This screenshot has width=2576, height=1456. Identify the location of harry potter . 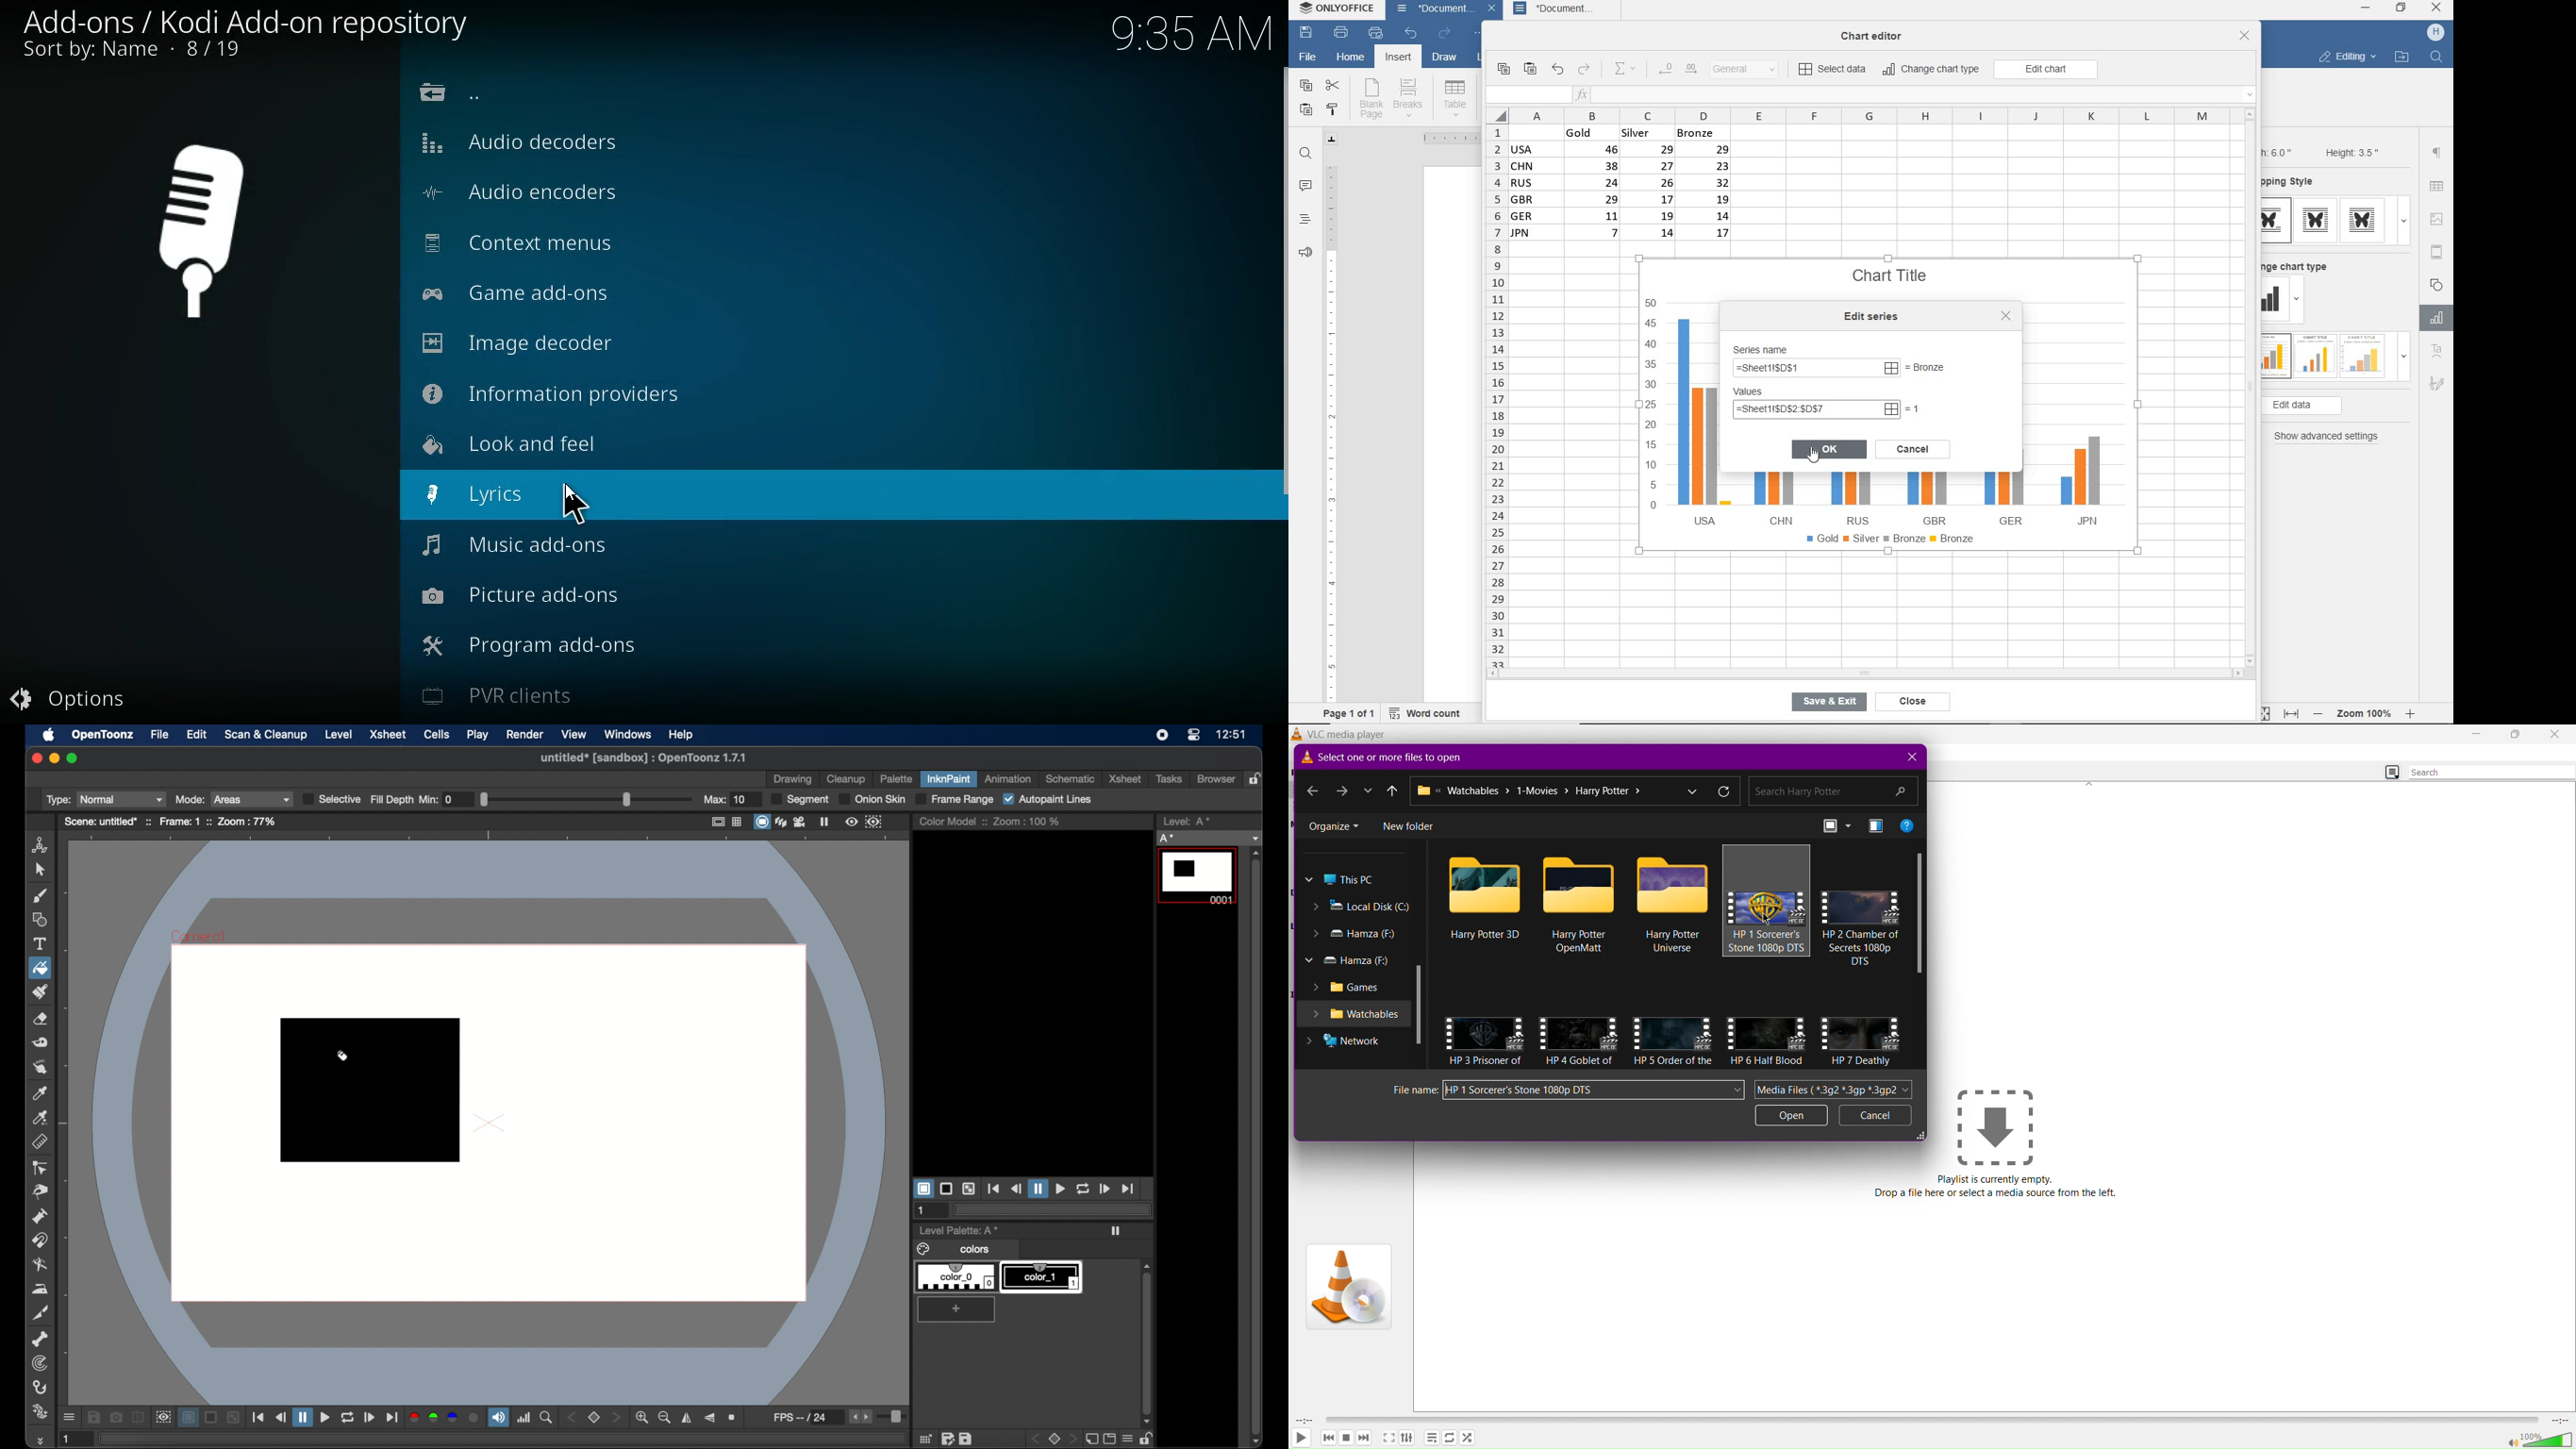
(1484, 934).